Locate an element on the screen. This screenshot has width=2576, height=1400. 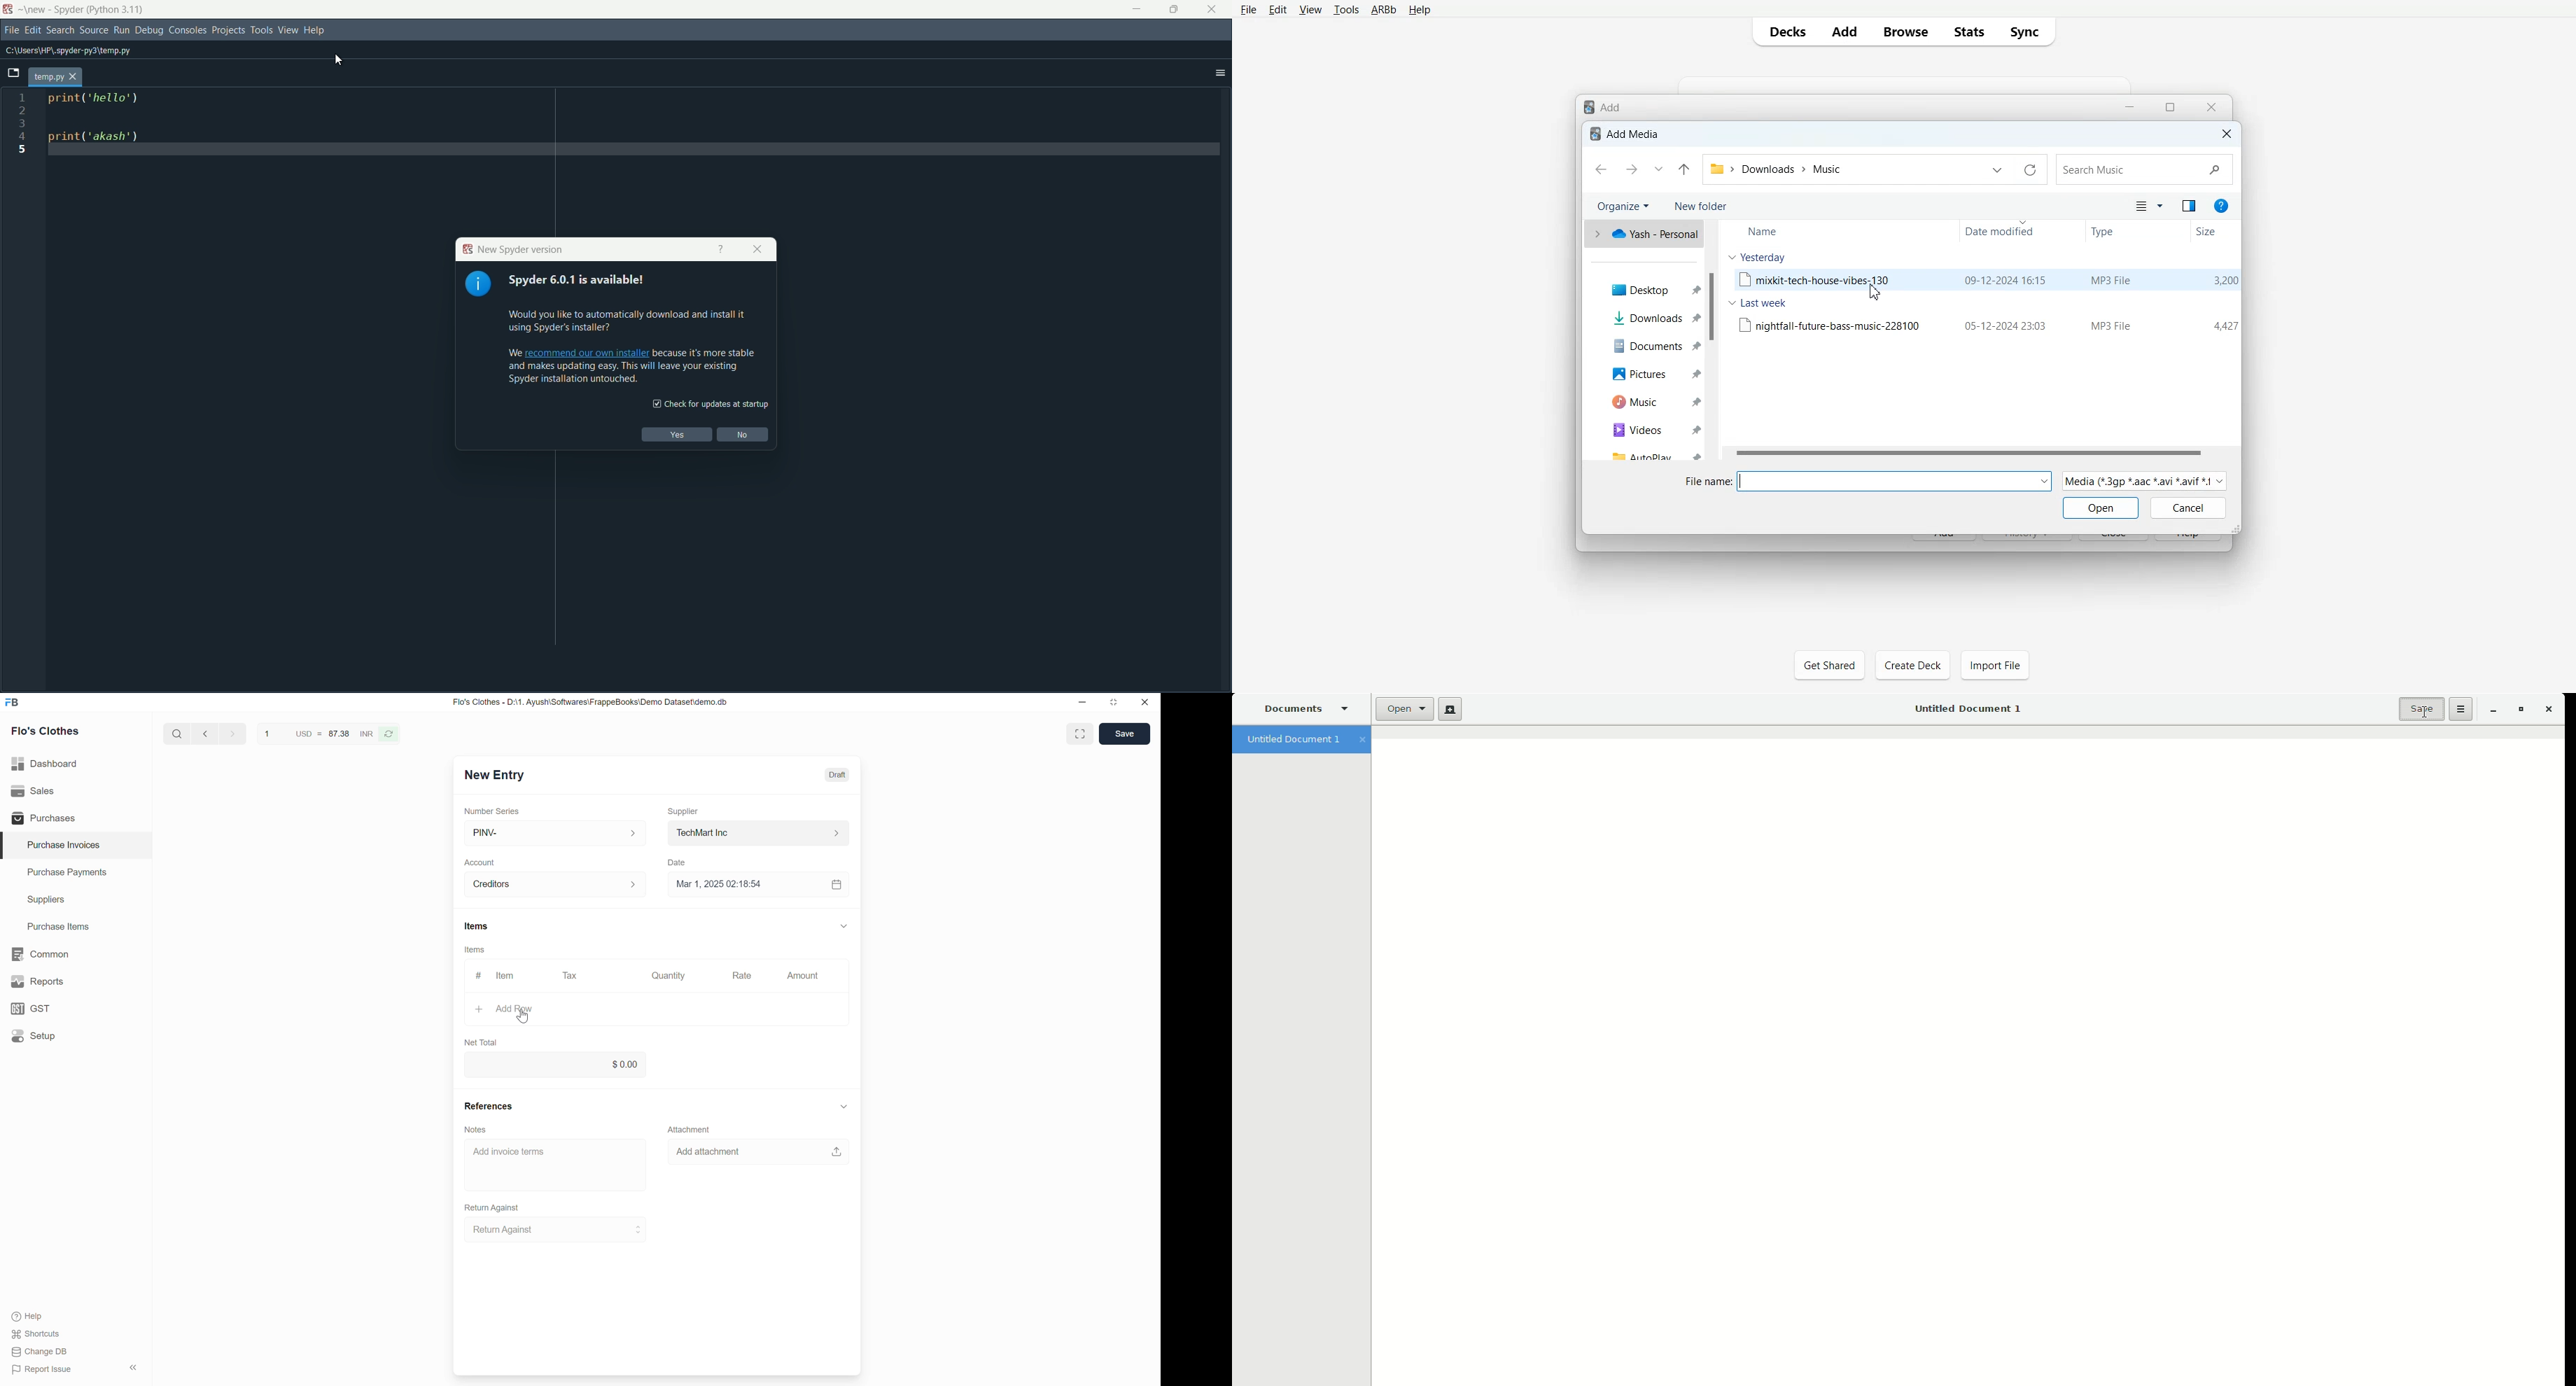
Tax is located at coordinates (573, 976).